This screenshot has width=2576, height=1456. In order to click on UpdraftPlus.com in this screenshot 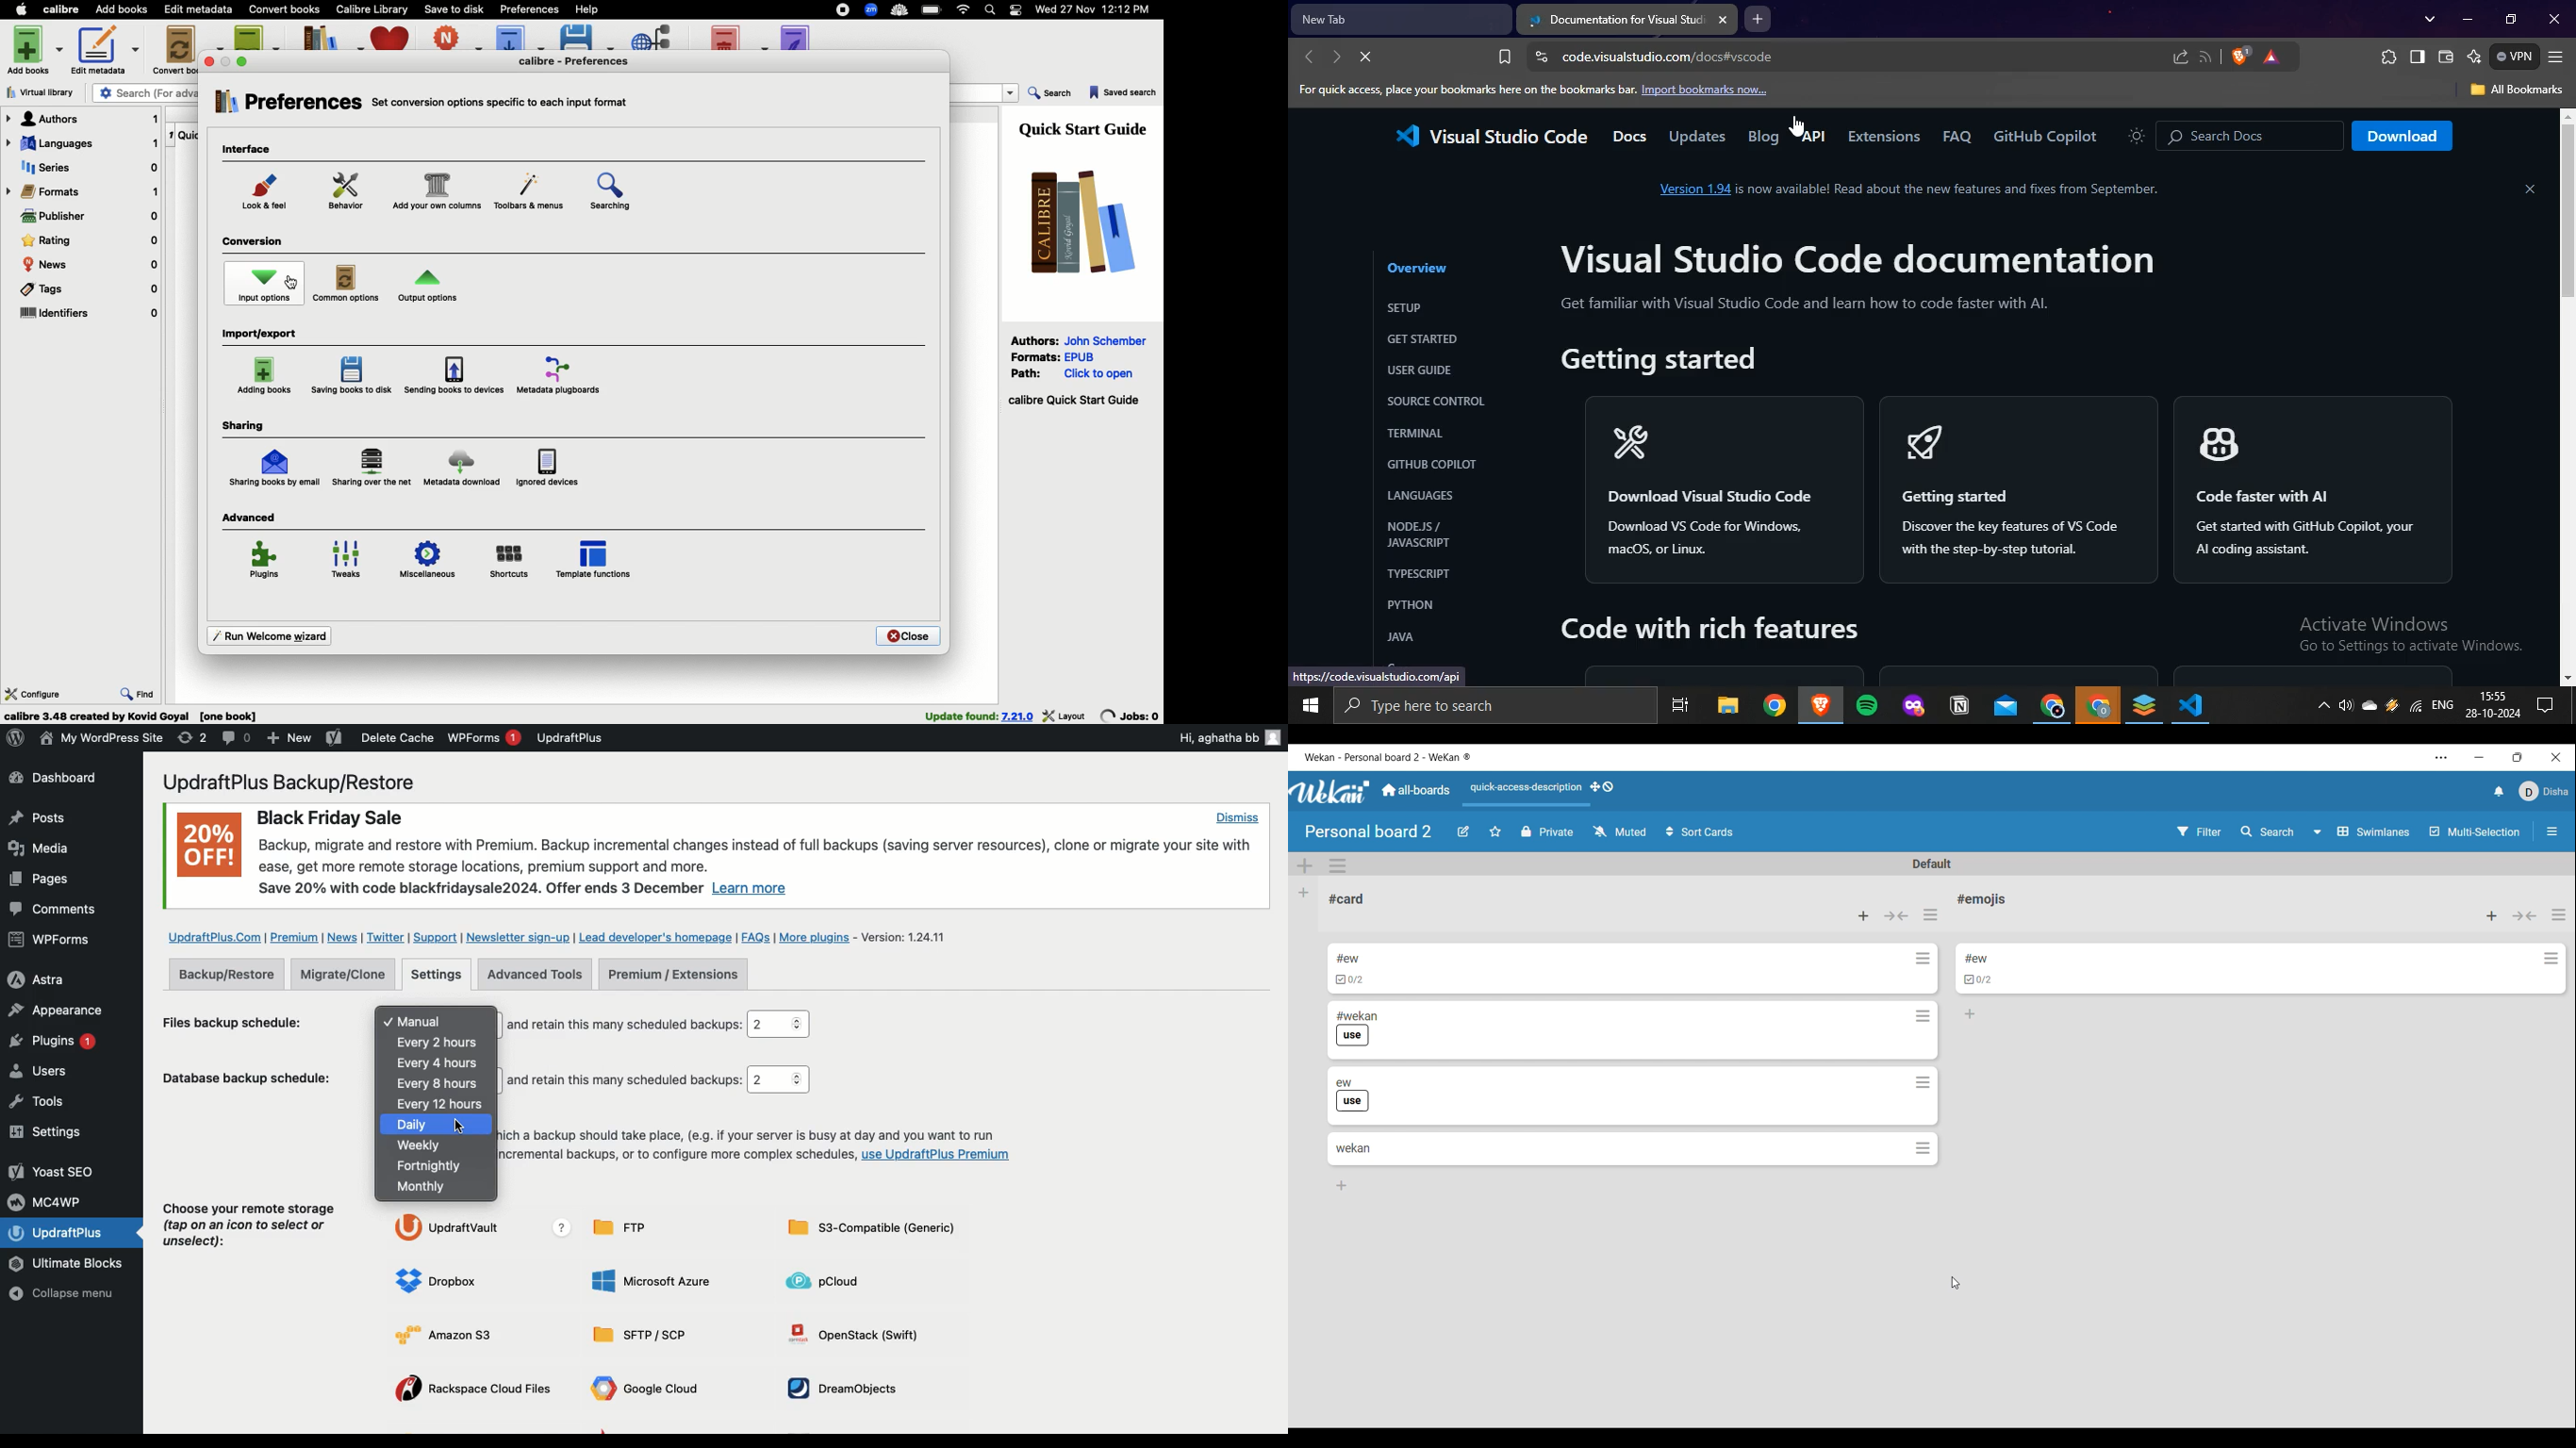, I will do `click(213, 936)`.